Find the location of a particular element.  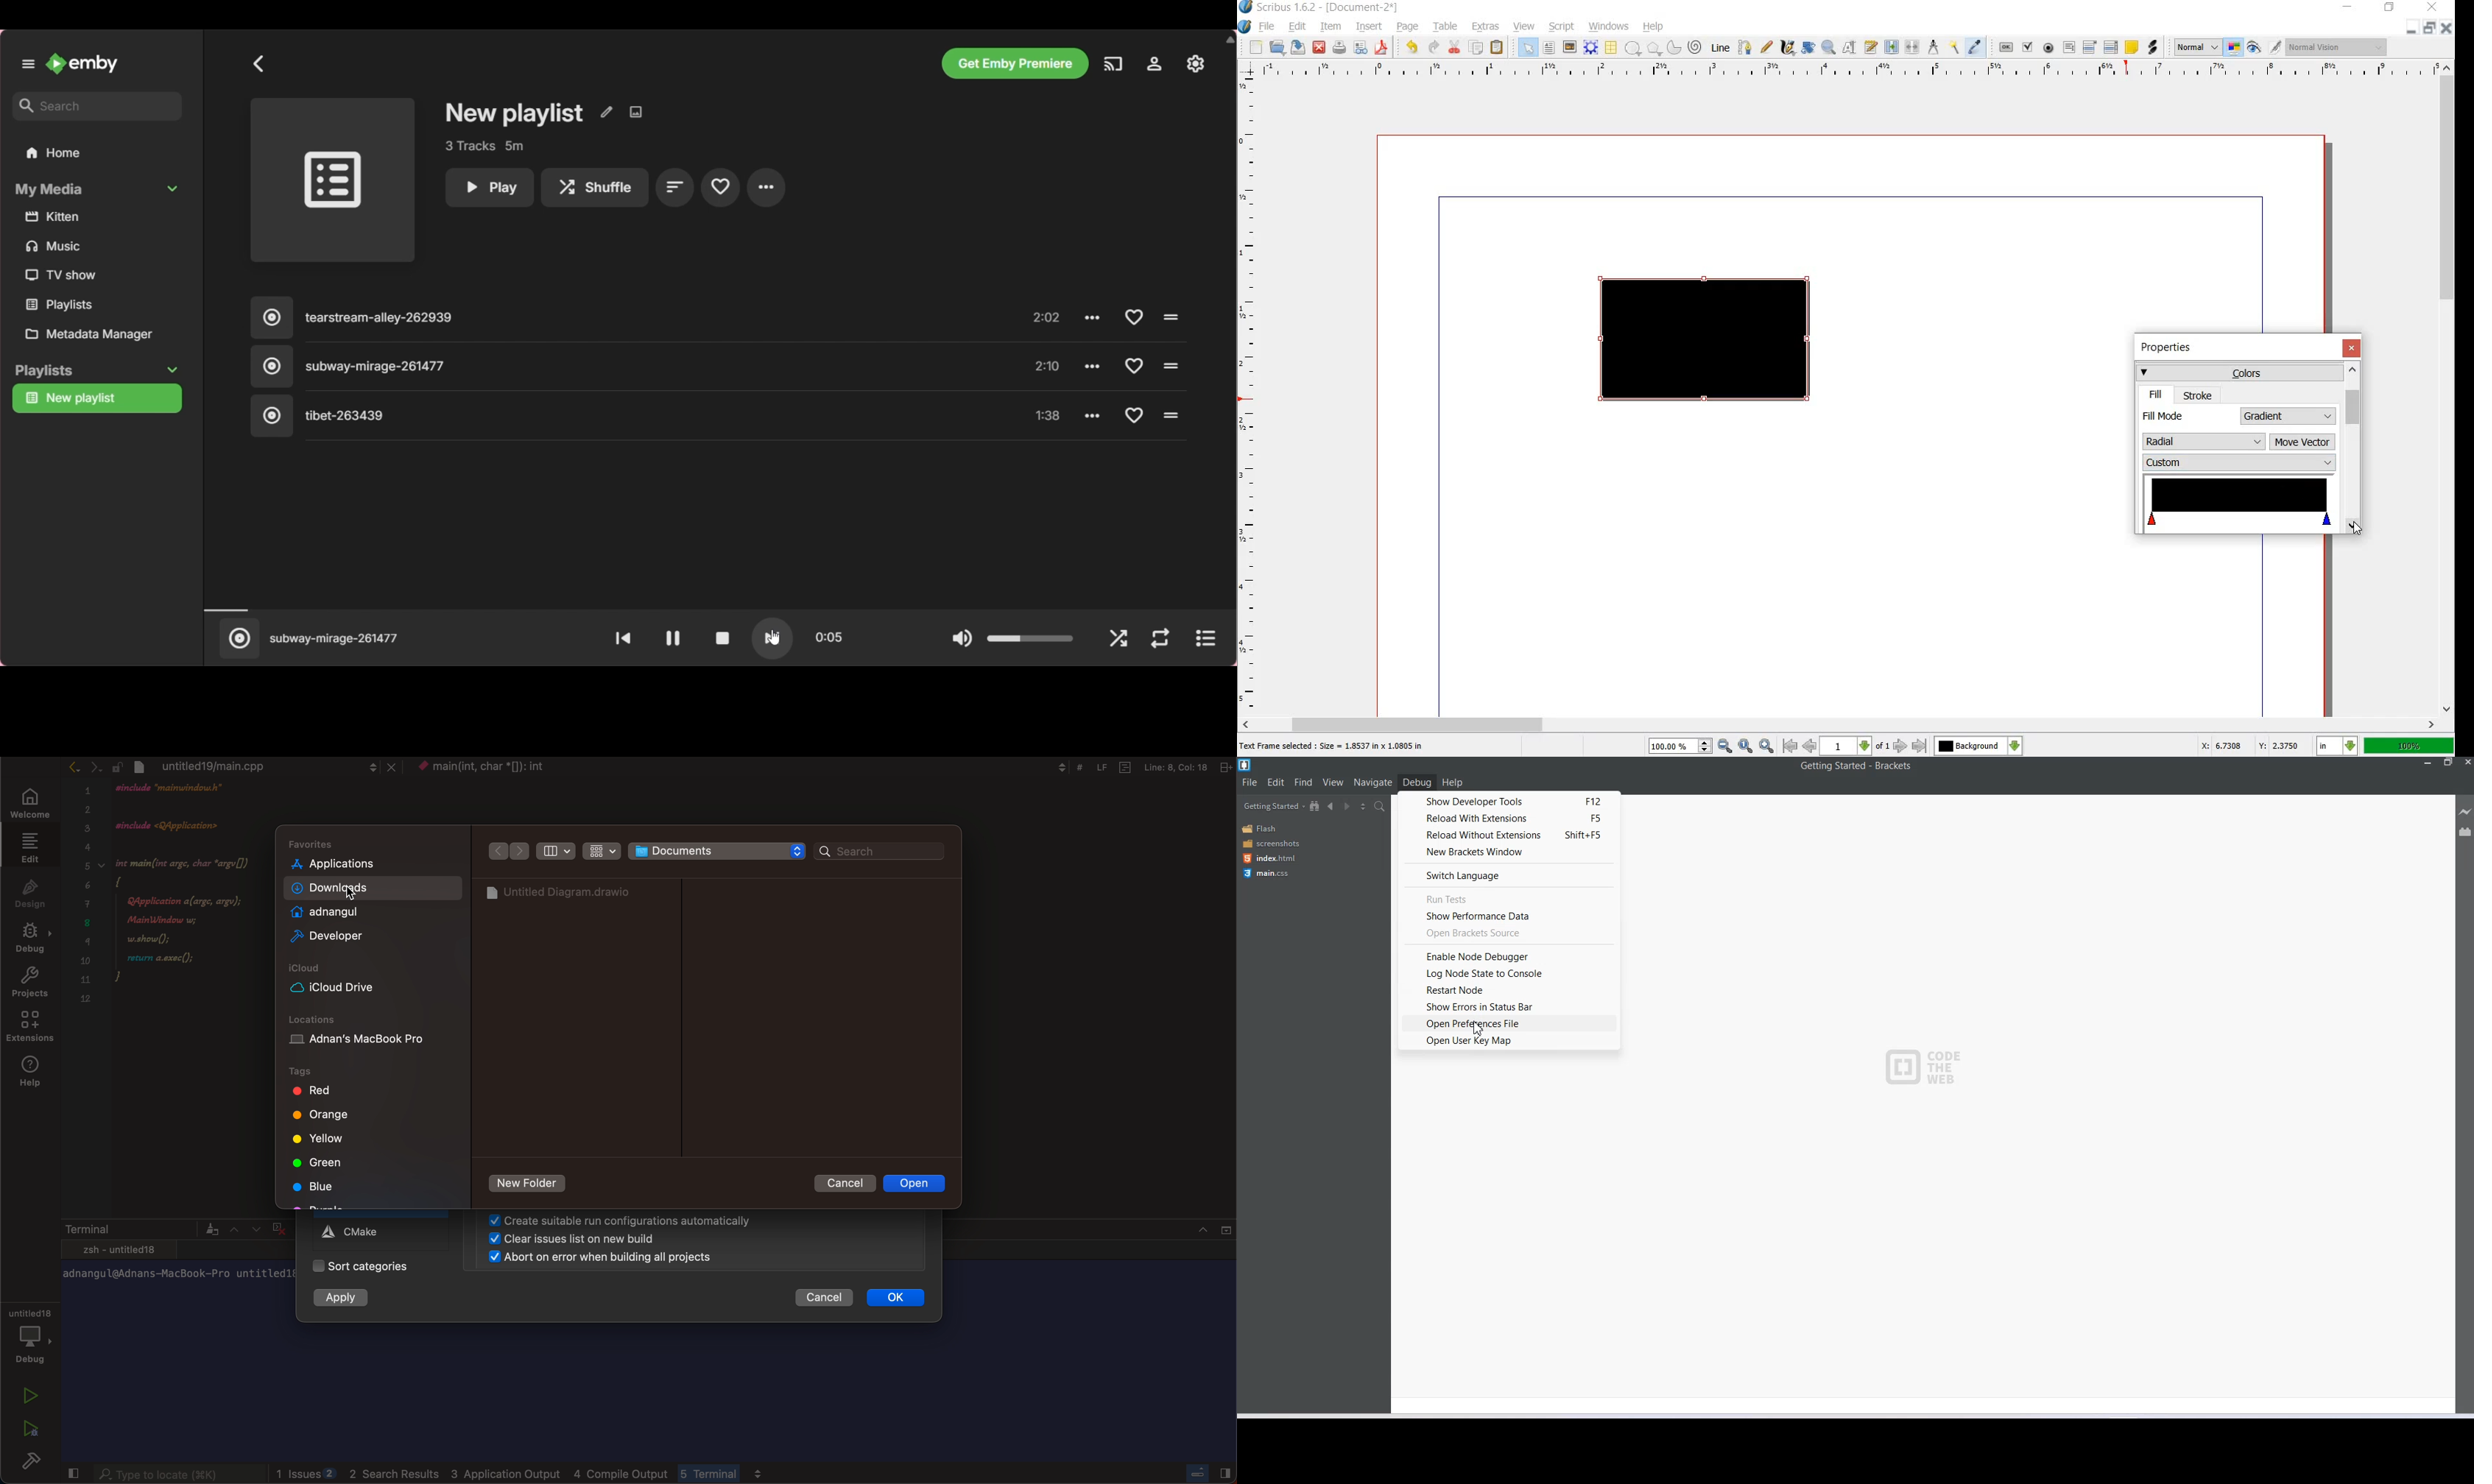

Open User Key Map is located at coordinates (1508, 1041).